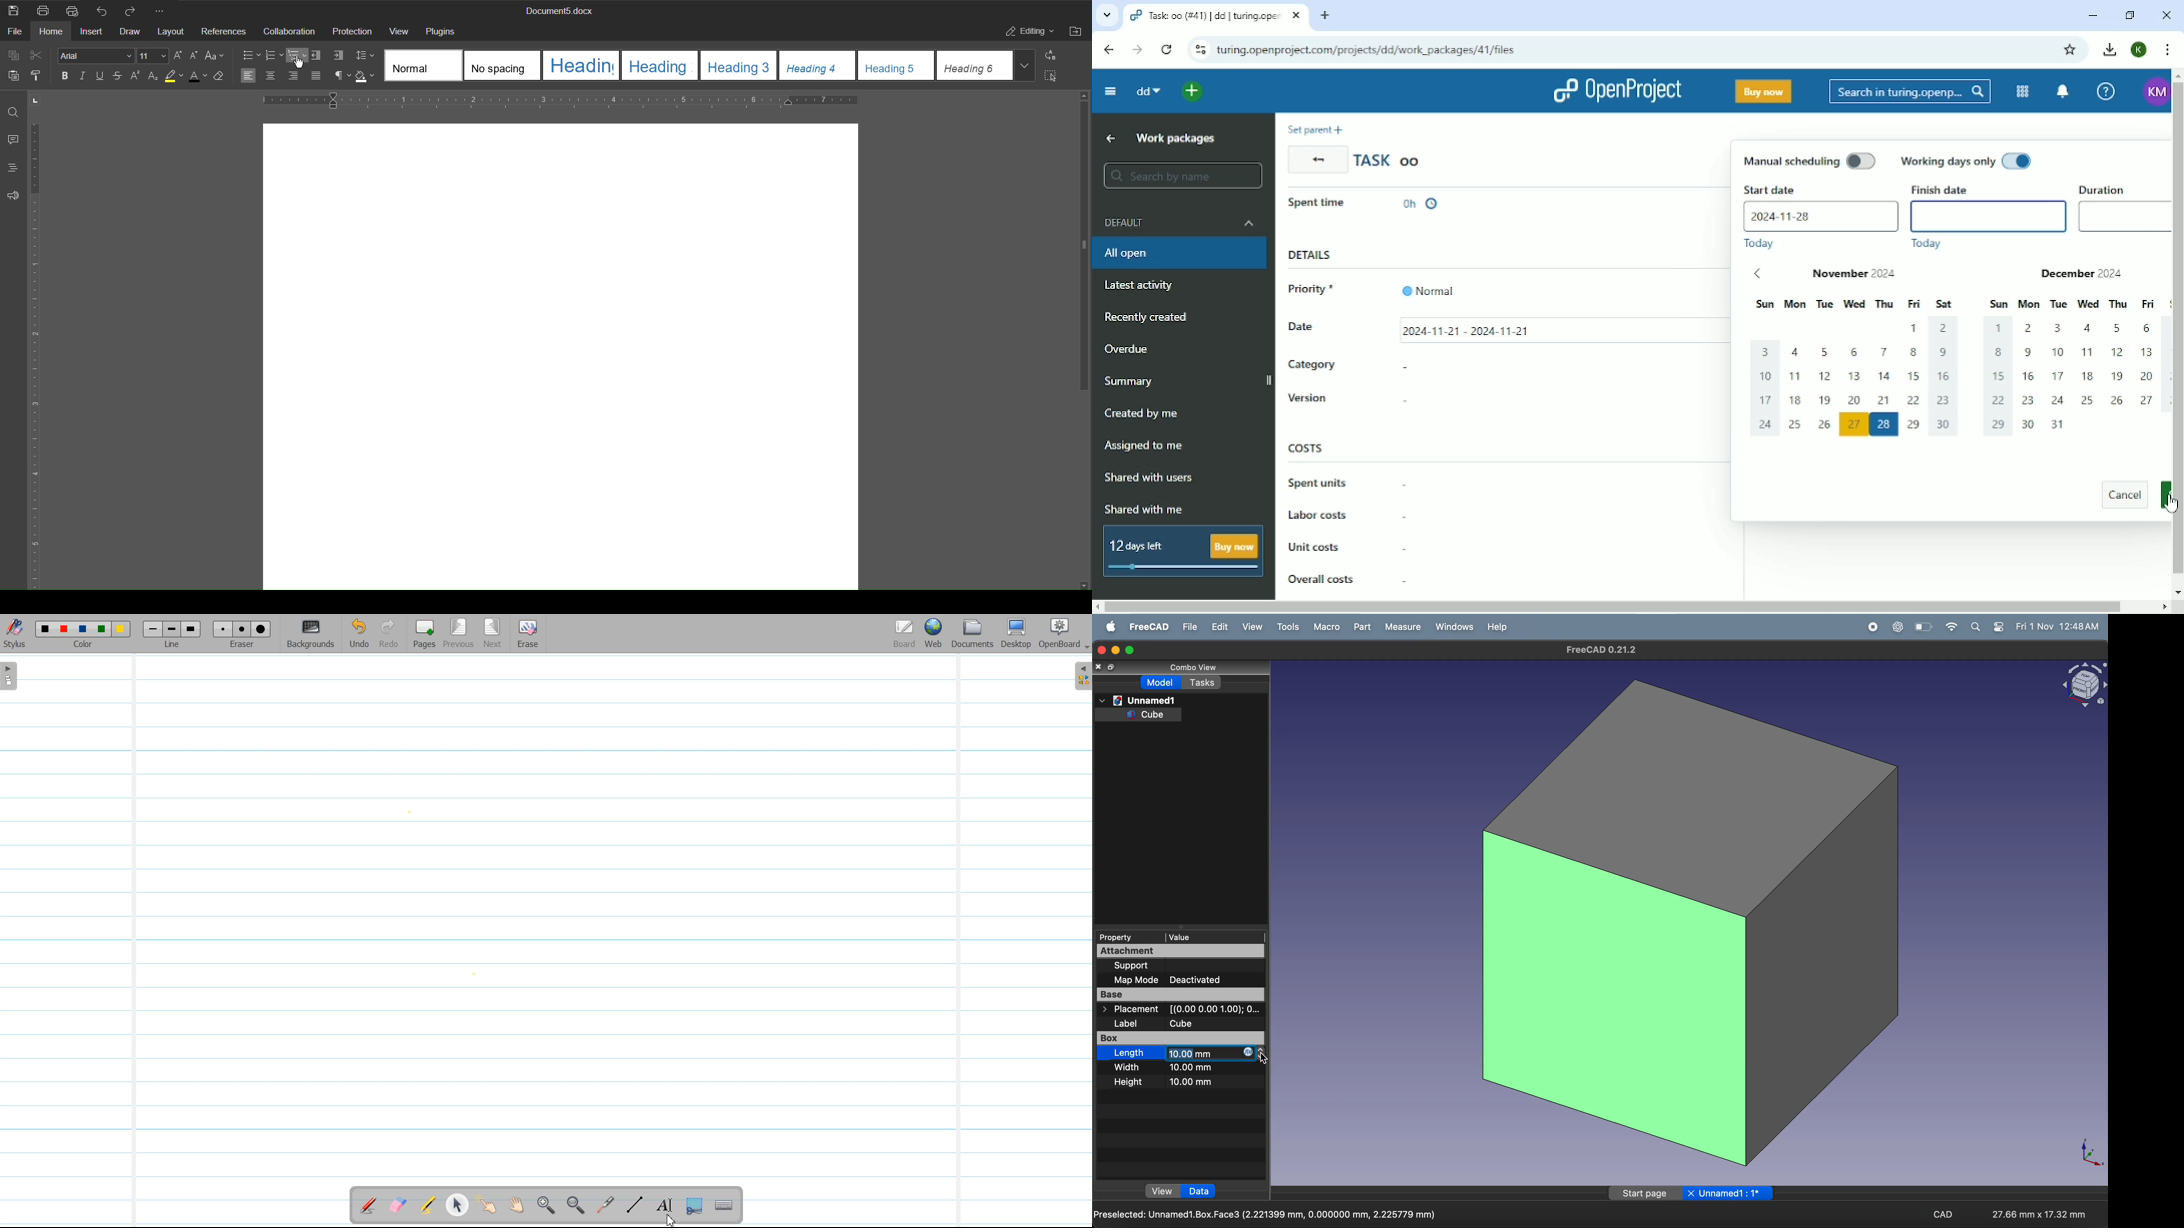 This screenshot has height=1232, width=2184. I want to click on All open, so click(1179, 253).